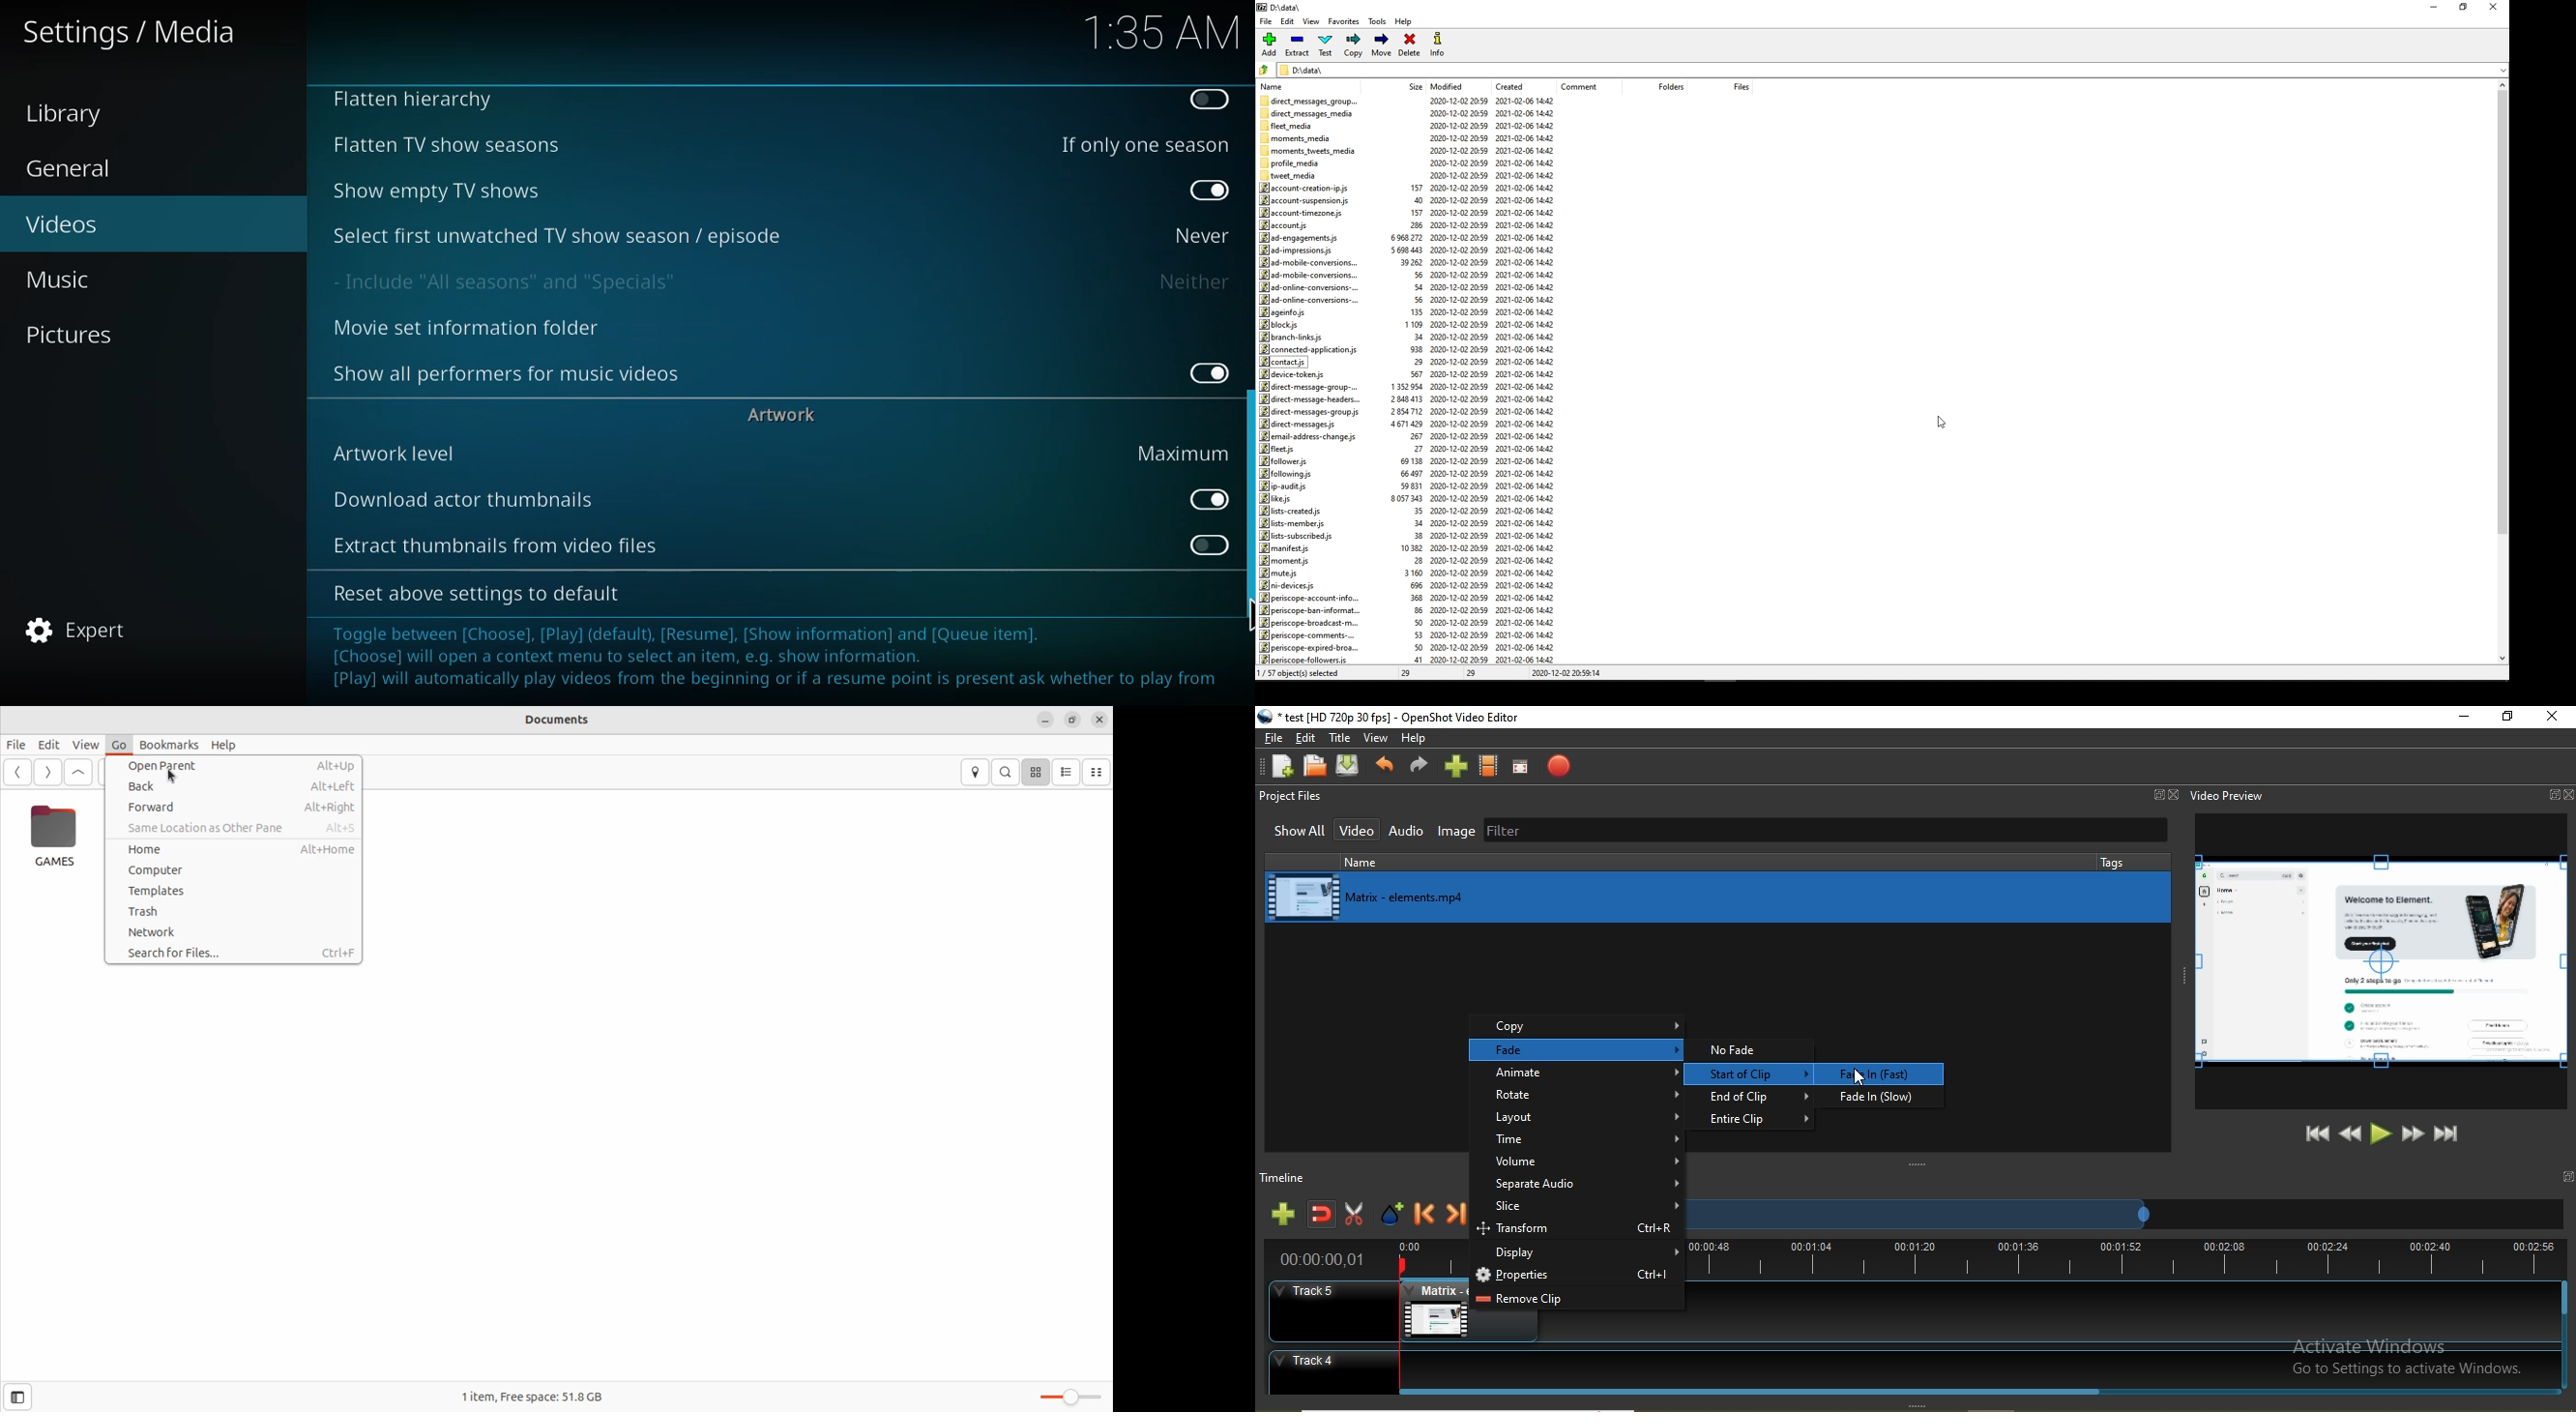 The height and width of the screenshot is (1428, 2576). What do you see at coordinates (508, 372) in the screenshot?
I see `show all performers` at bounding box center [508, 372].